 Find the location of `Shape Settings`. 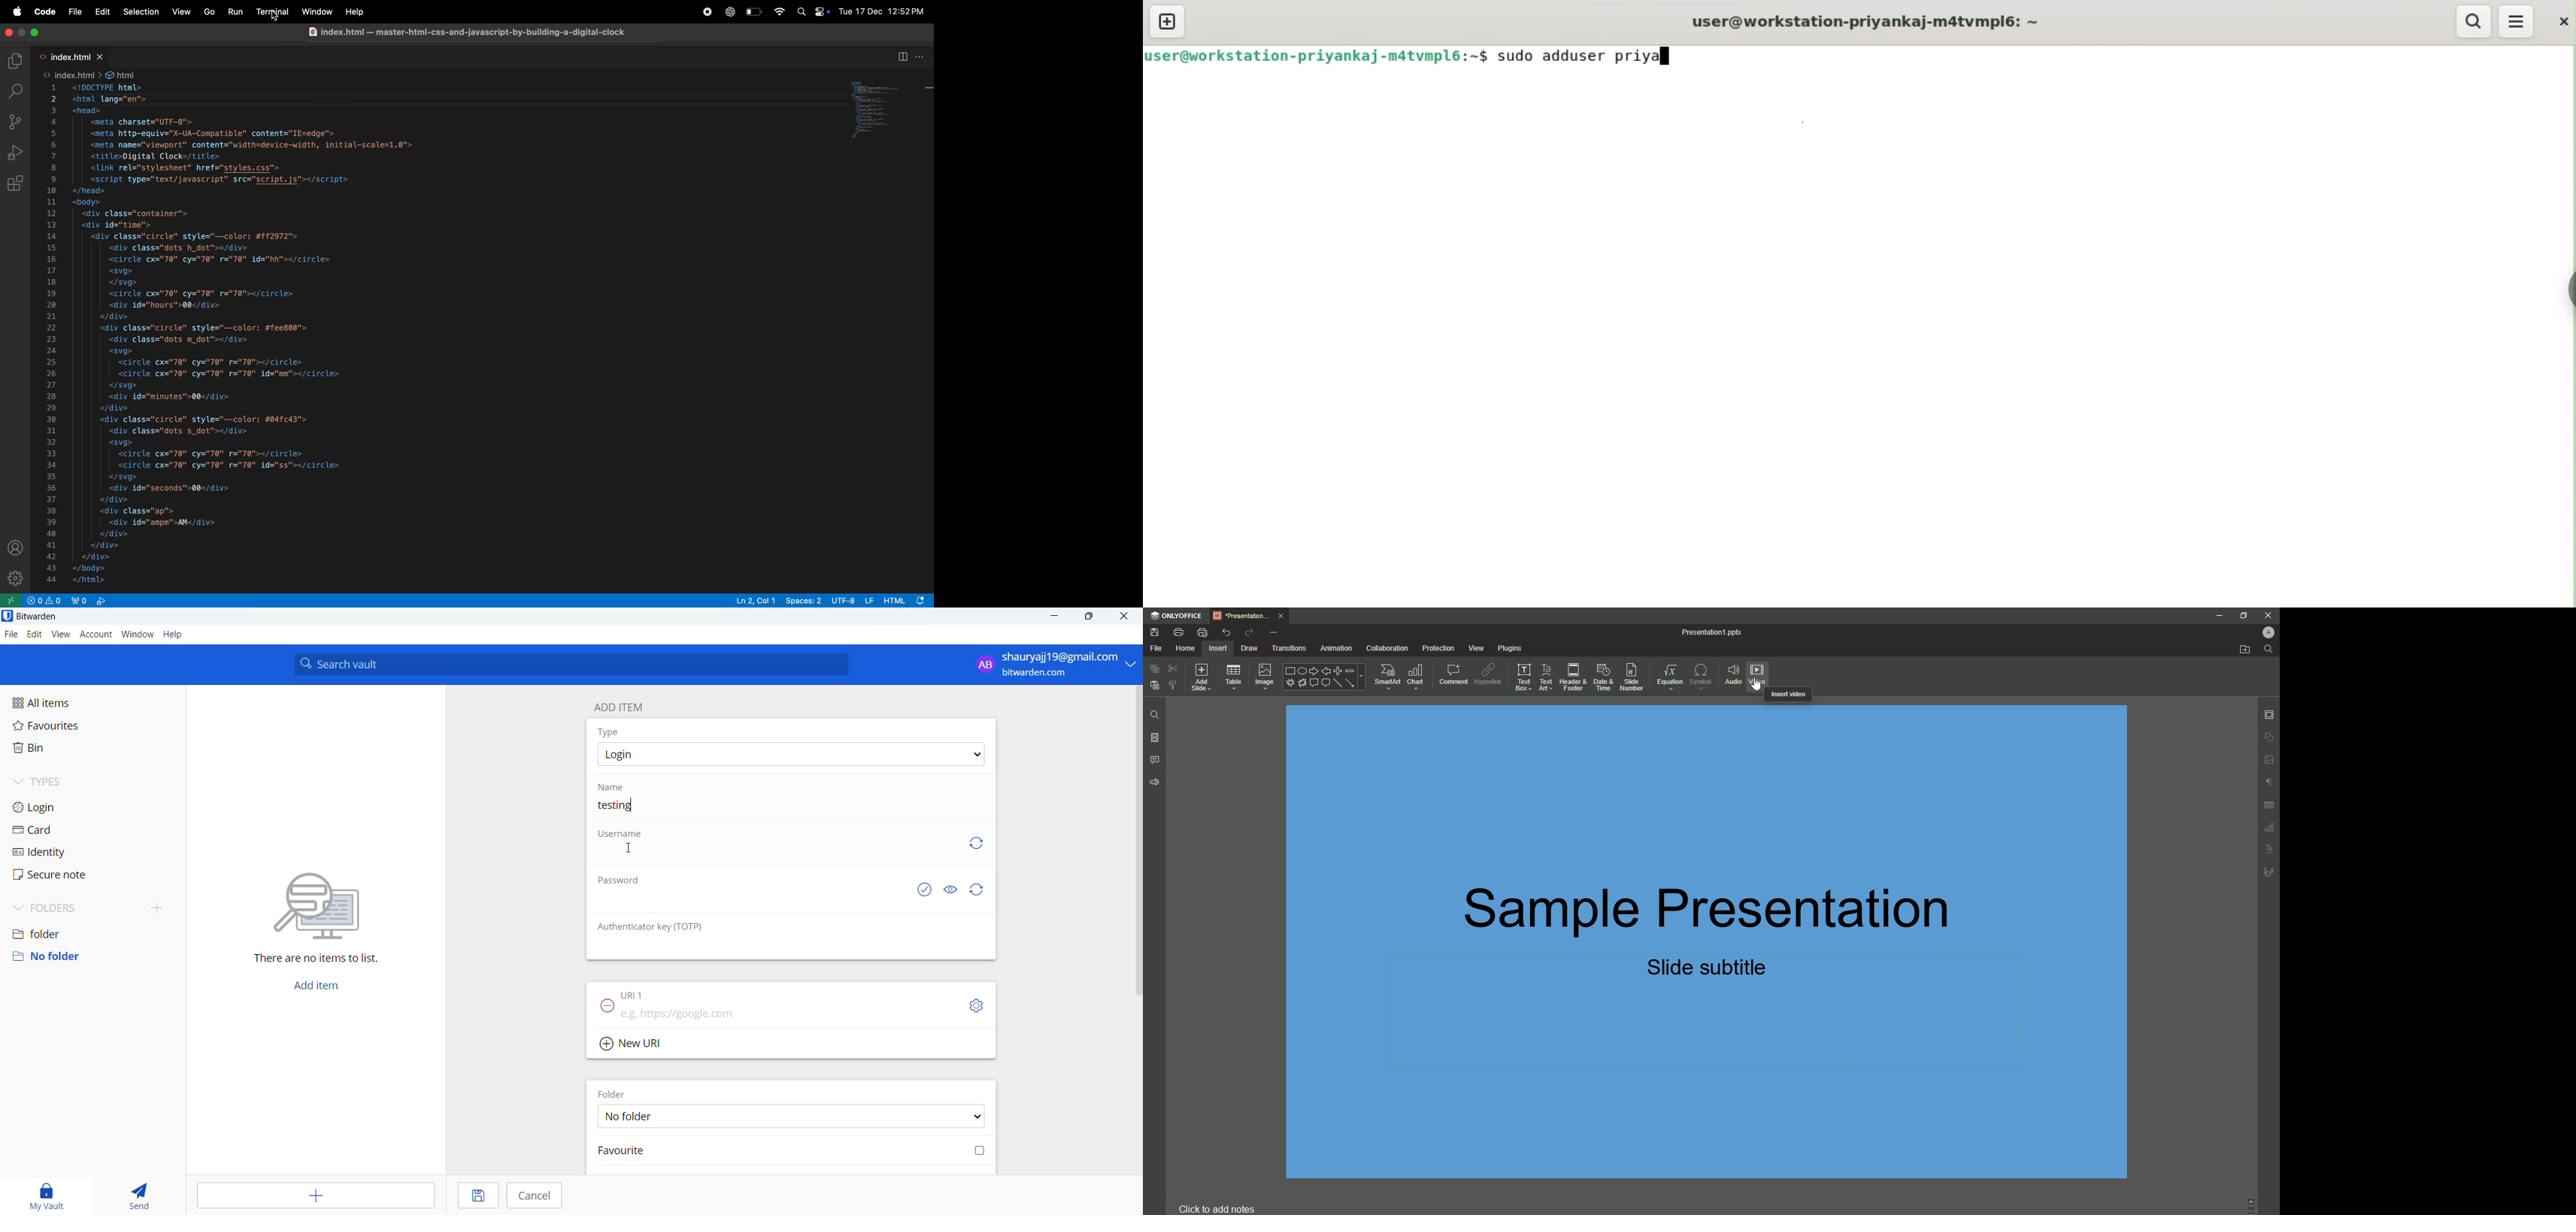

Shape Settings is located at coordinates (2268, 737).